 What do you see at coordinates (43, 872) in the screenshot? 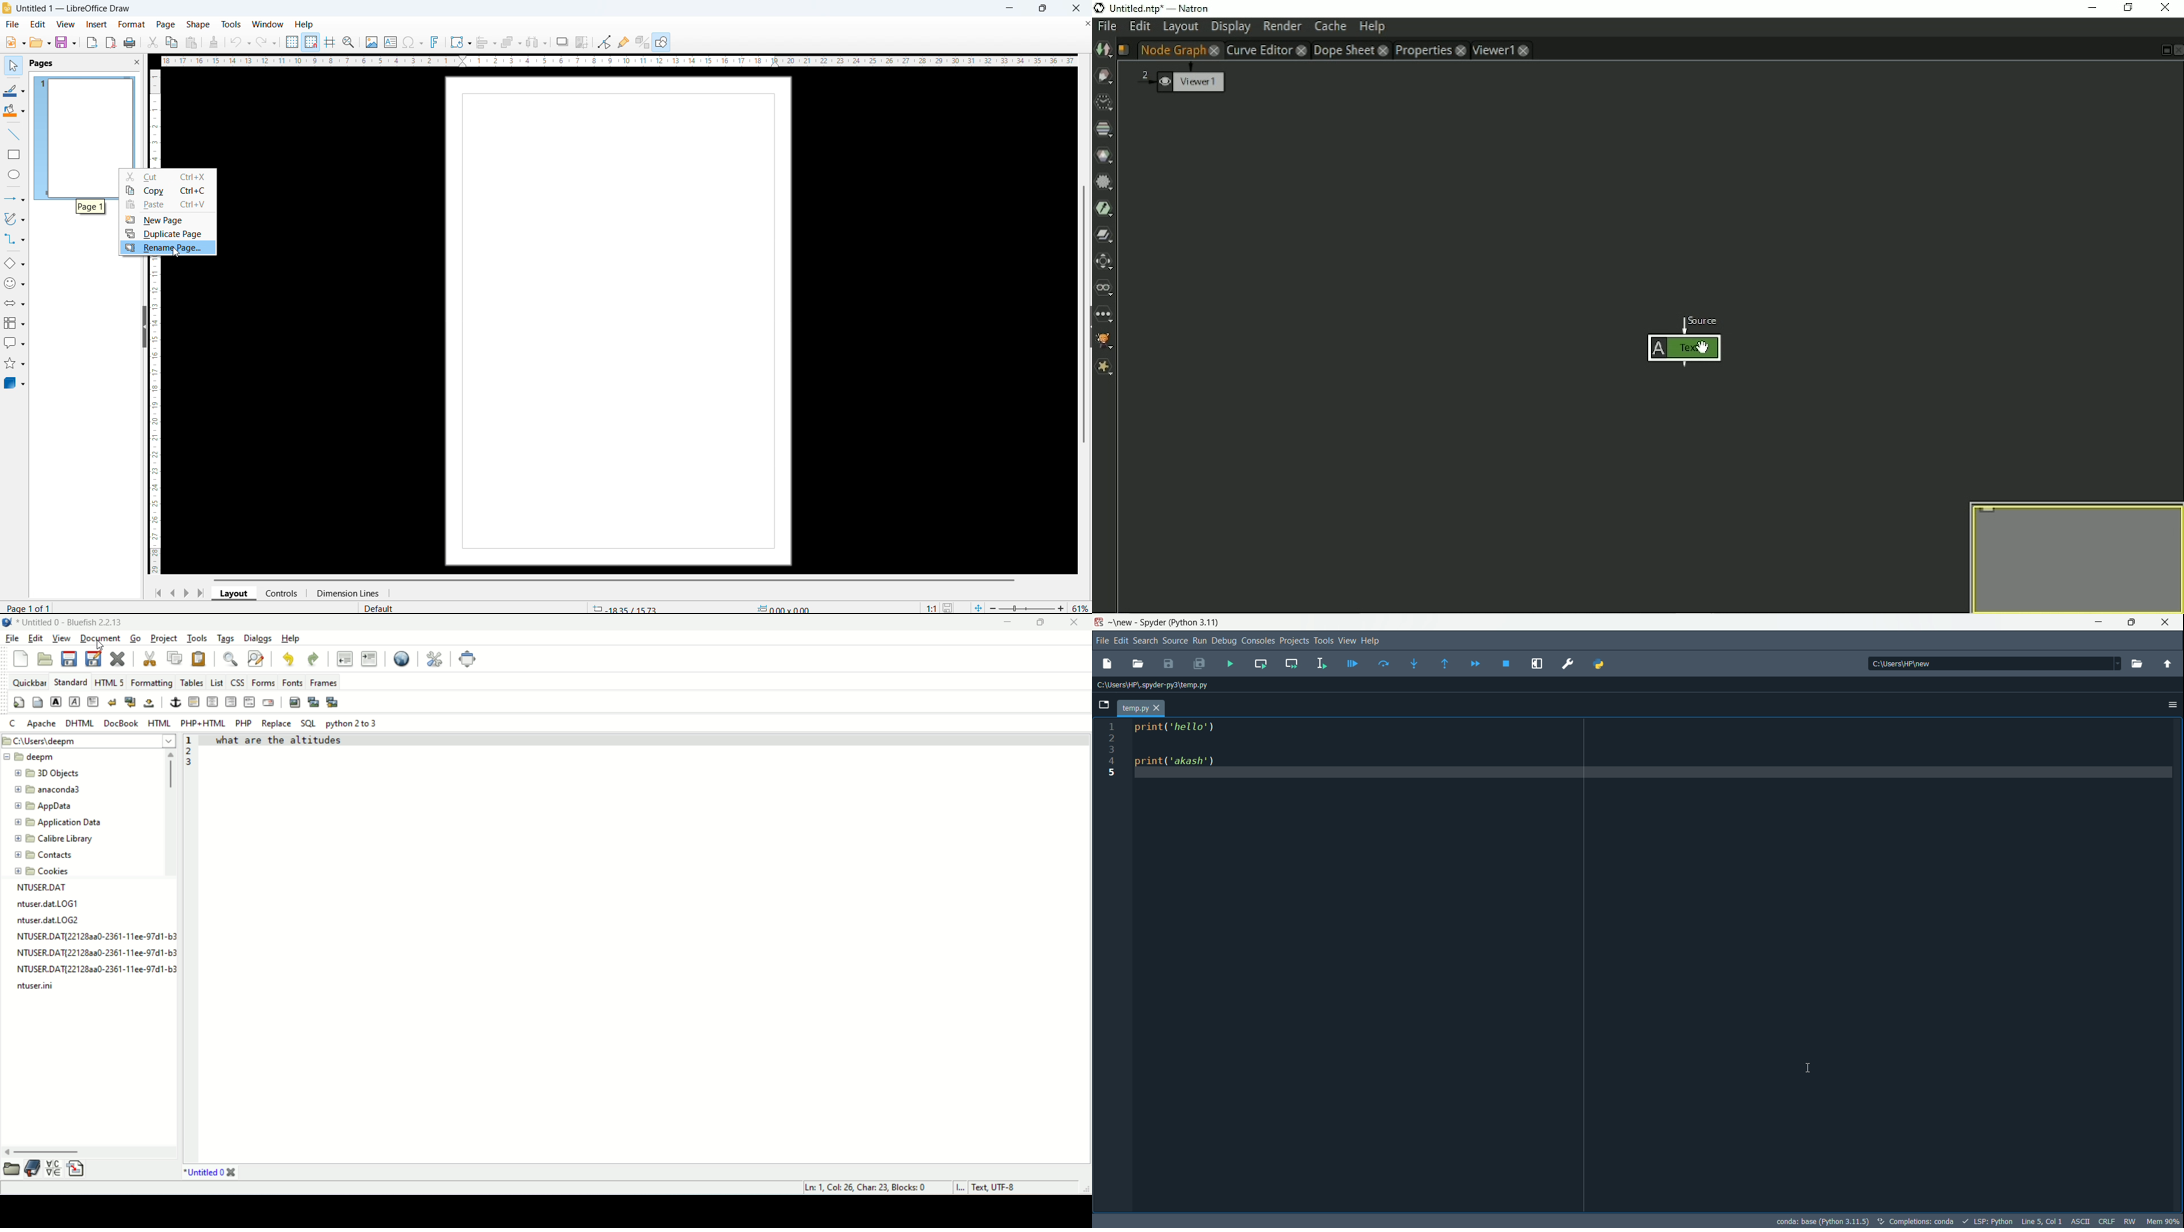
I see `cookies` at bounding box center [43, 872].